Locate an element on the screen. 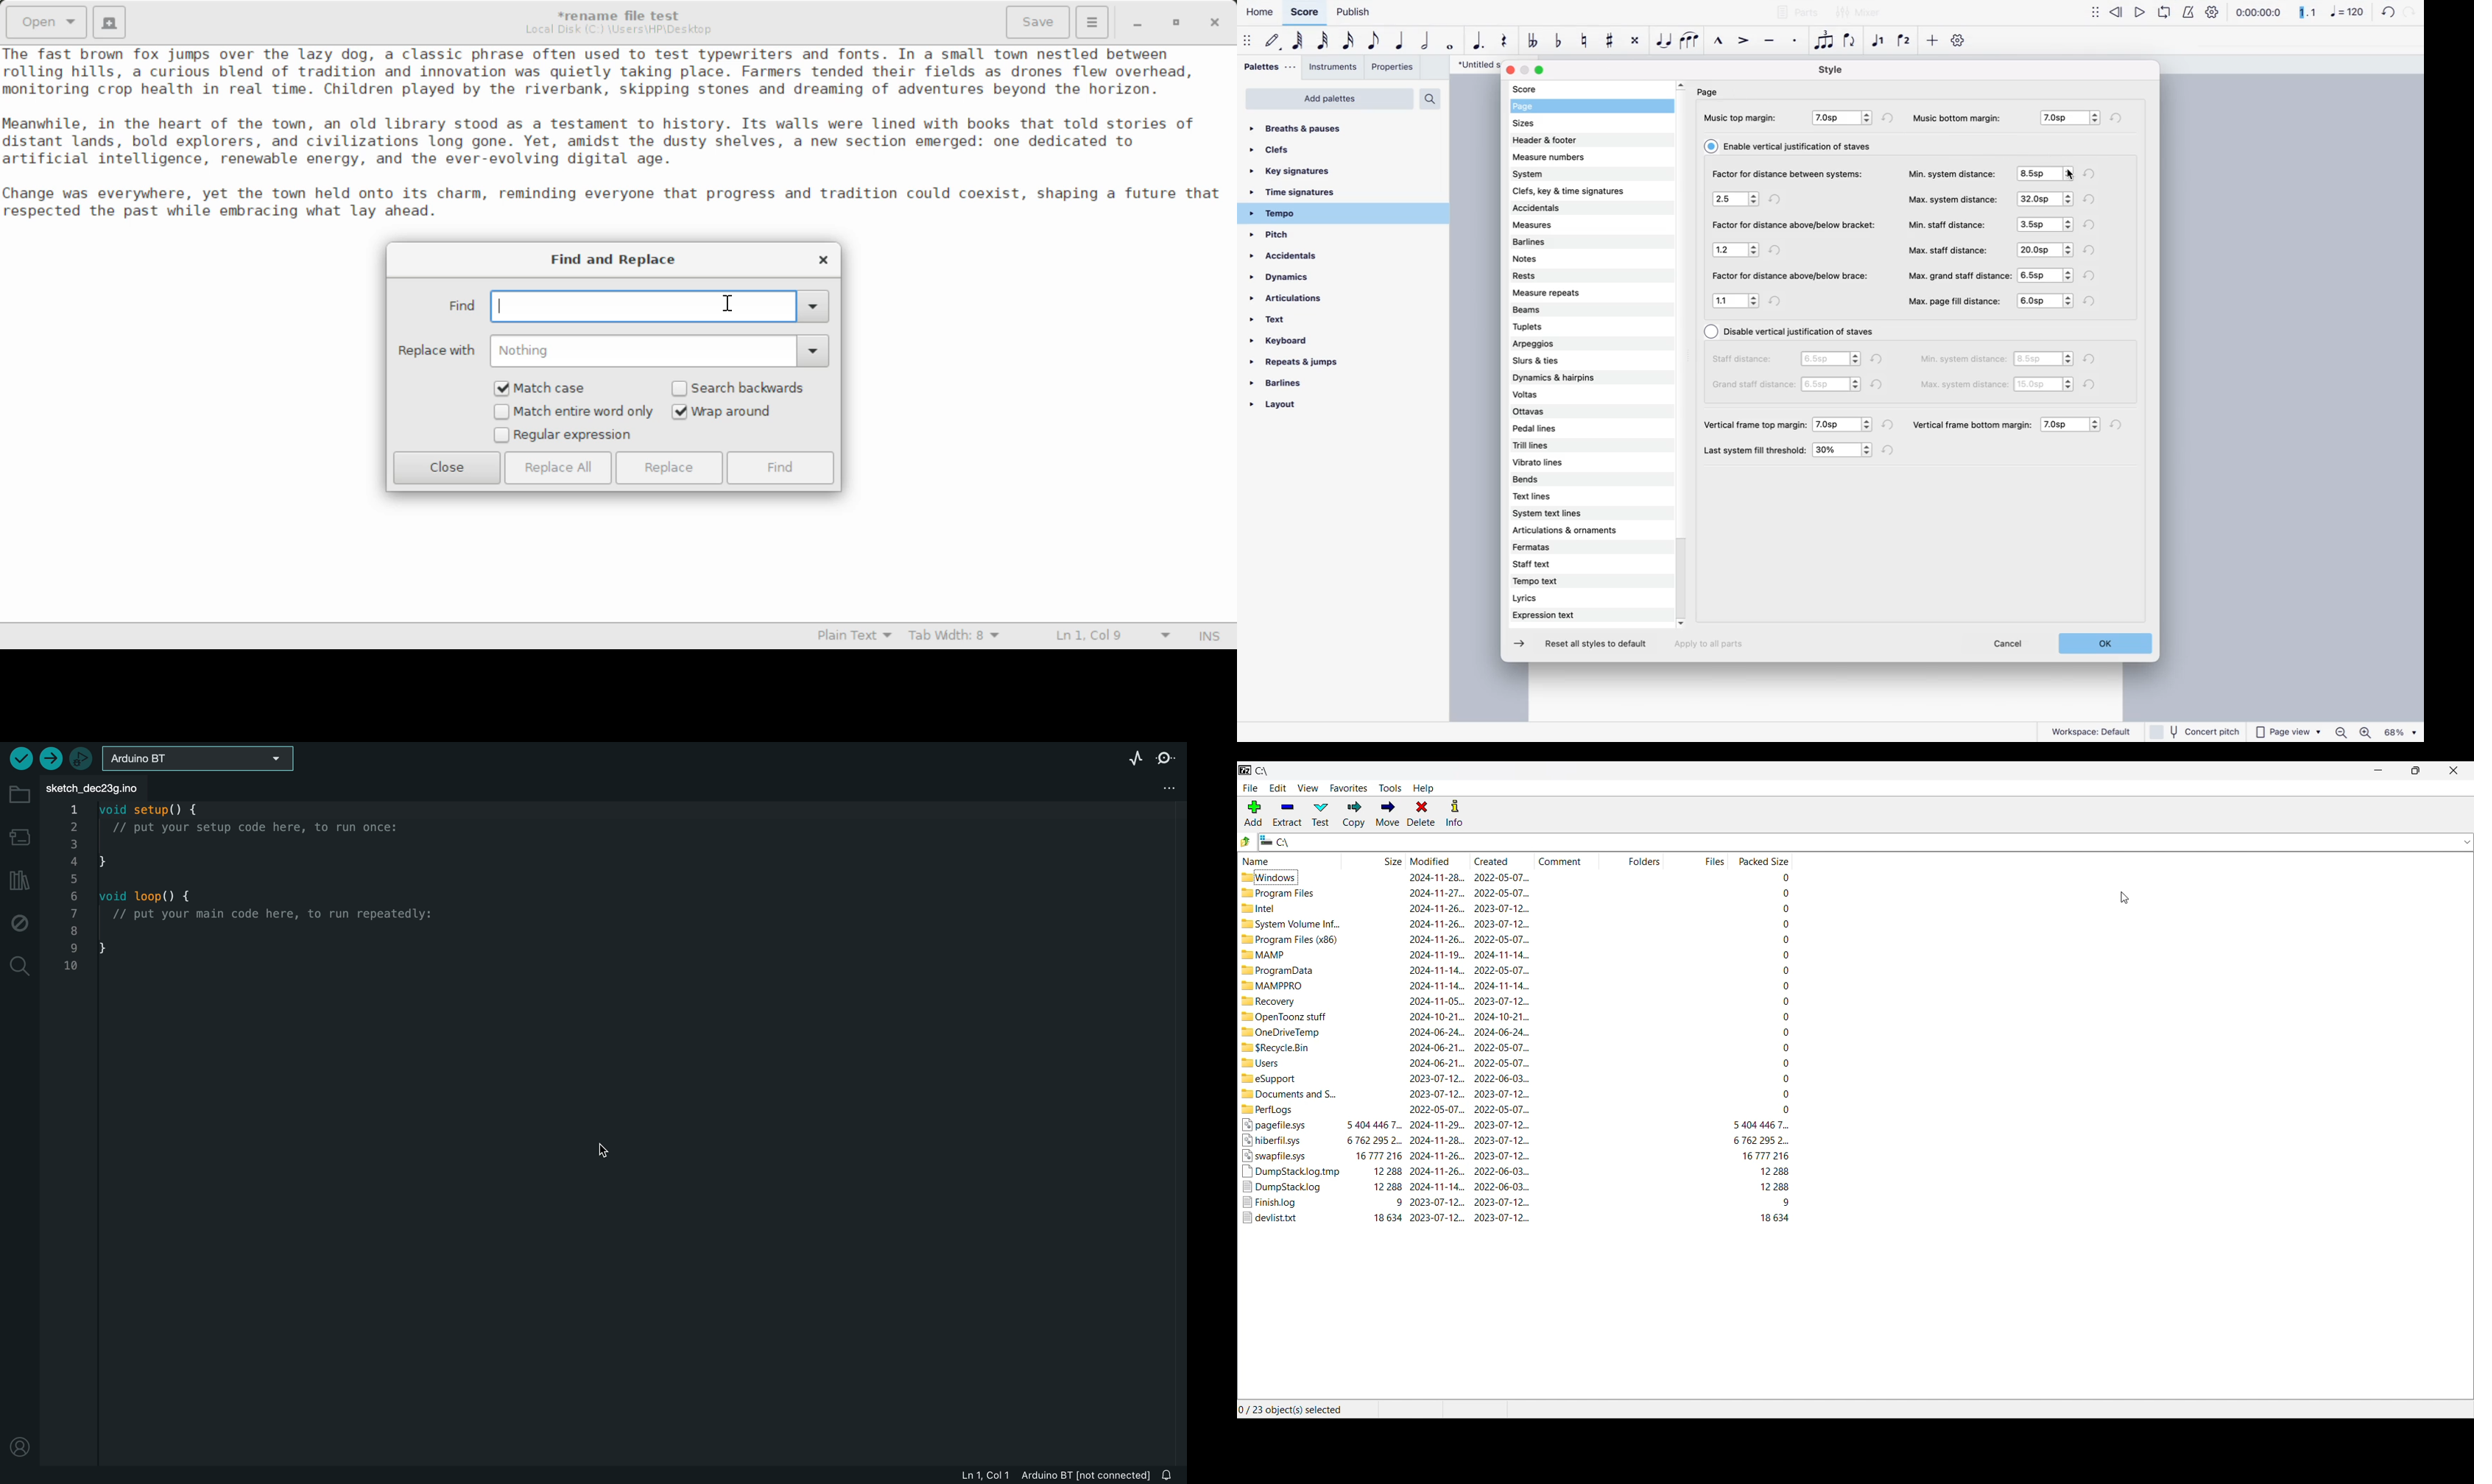 The image size is (2492, 1484). refresh is located at coordinates (1881, 385).